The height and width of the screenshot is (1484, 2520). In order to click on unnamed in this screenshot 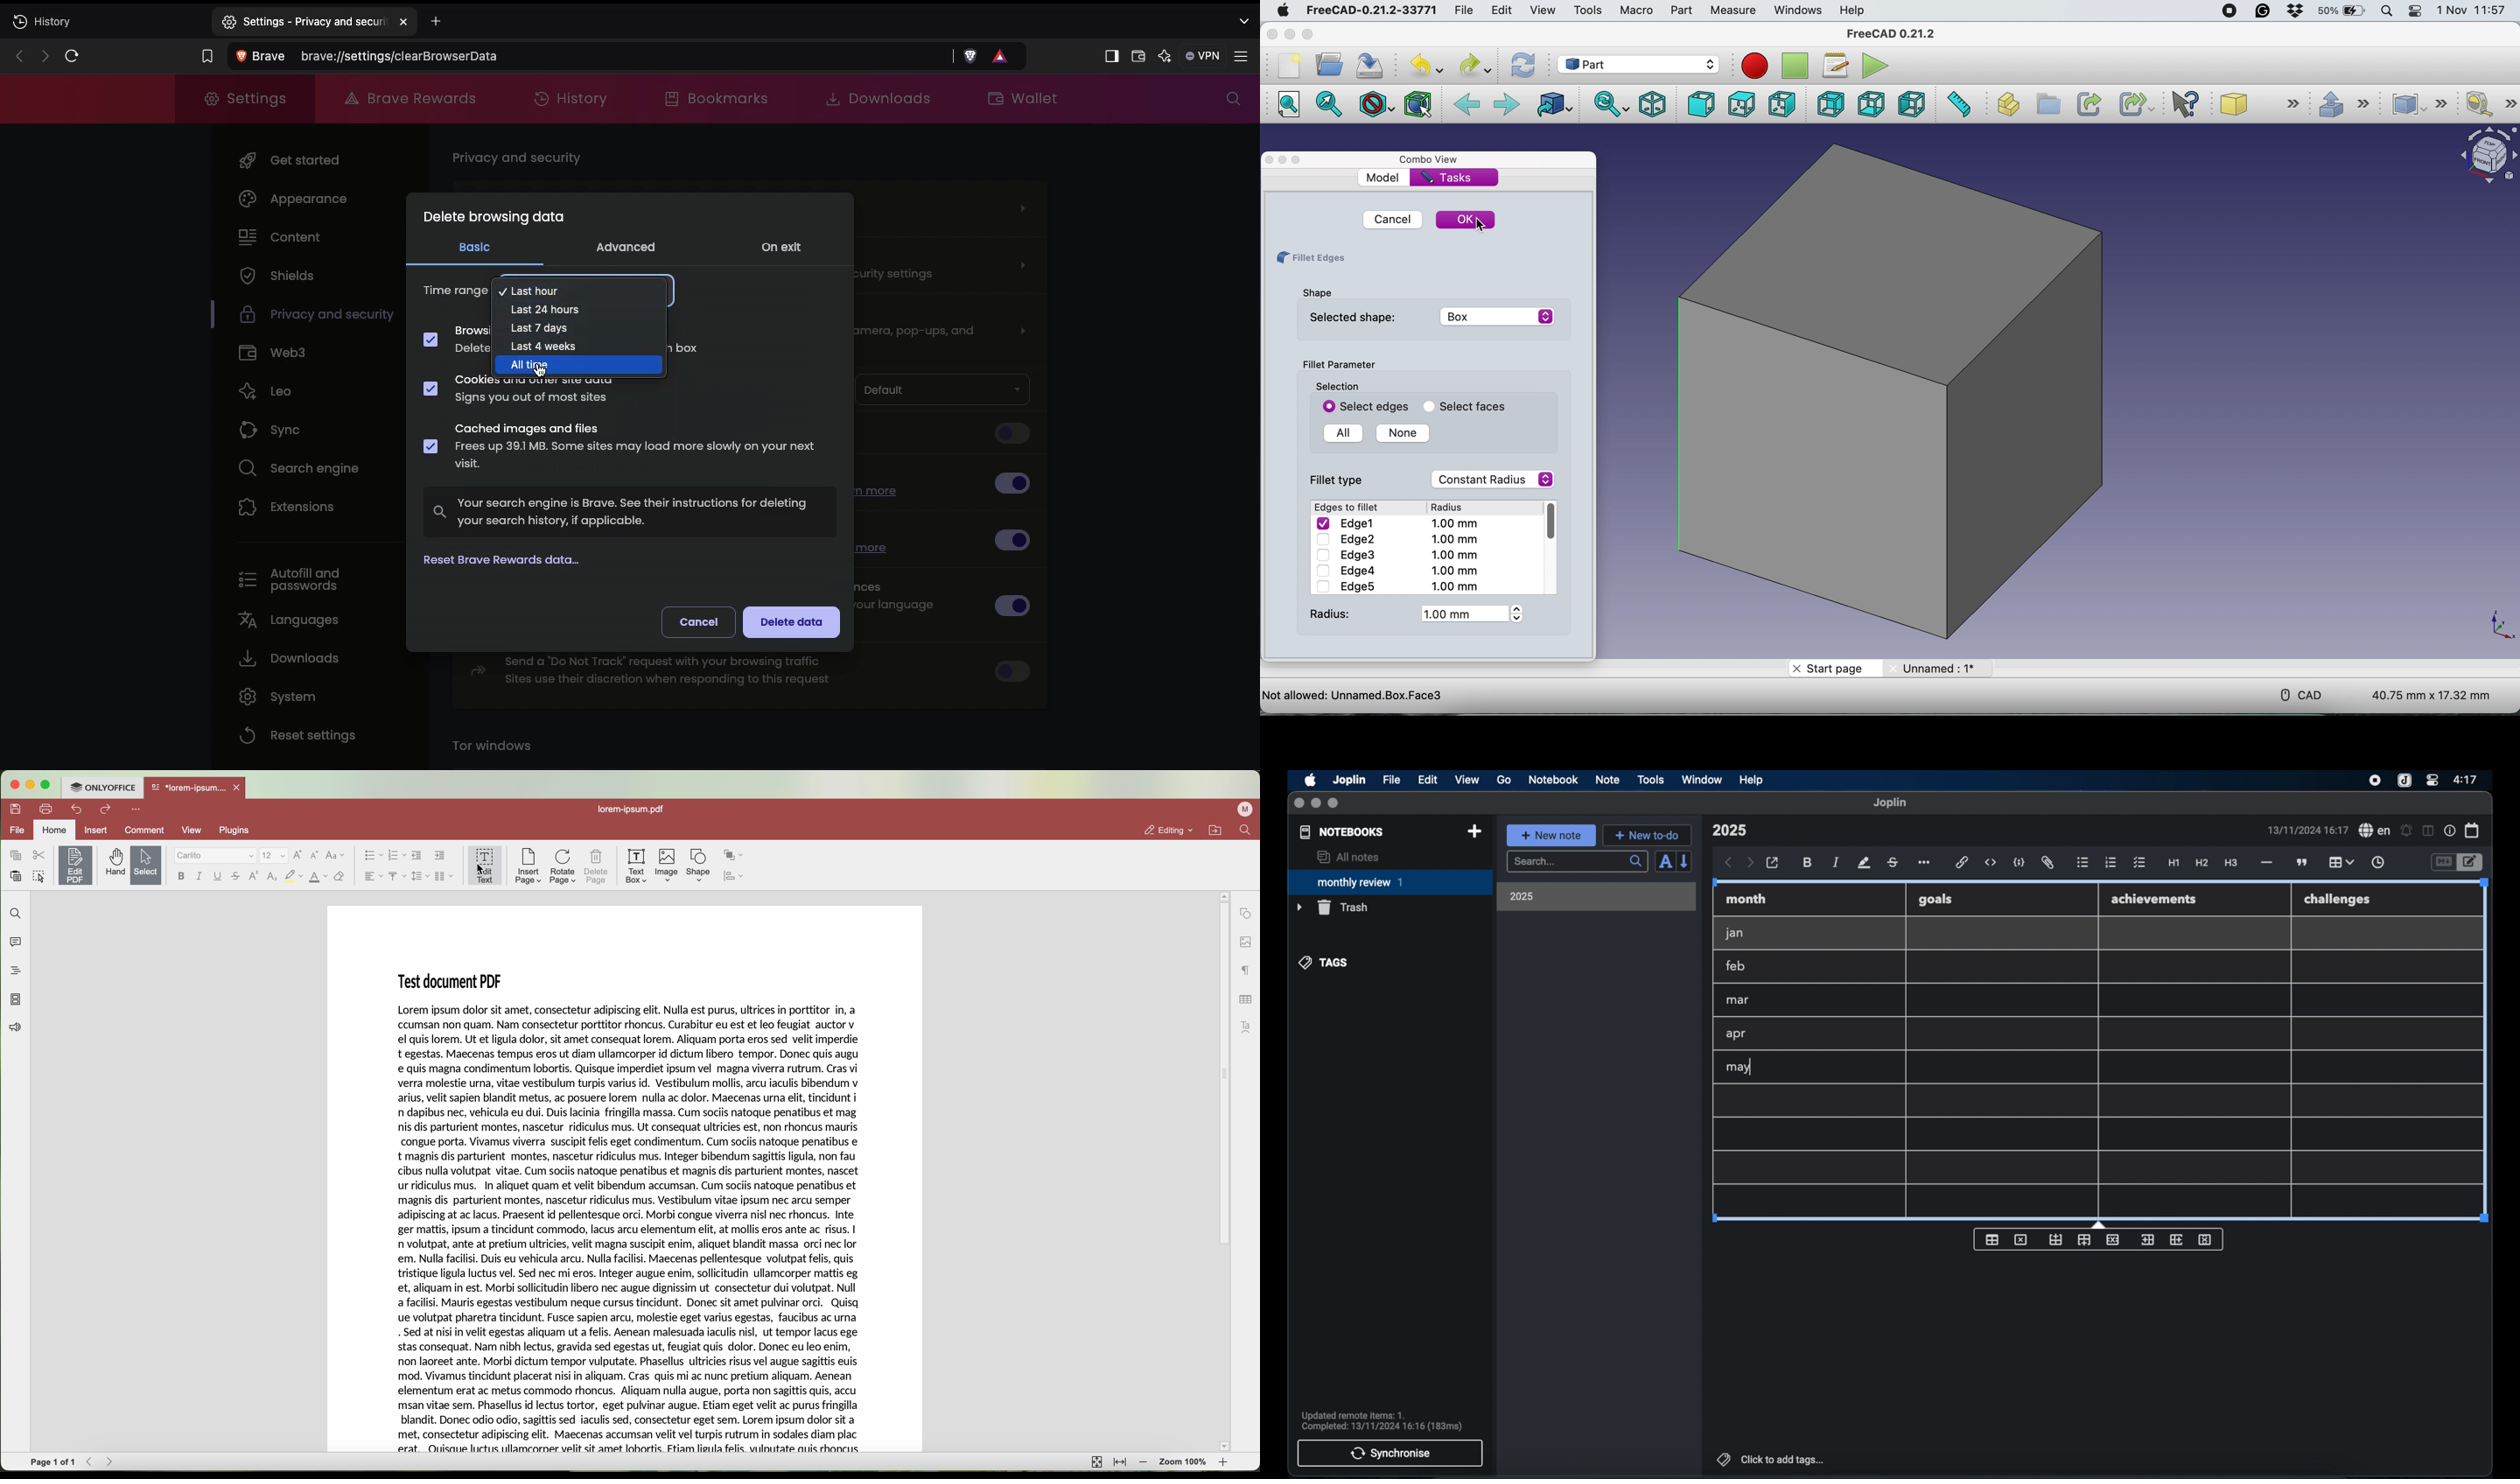, I will do `click(1936, 670)`.